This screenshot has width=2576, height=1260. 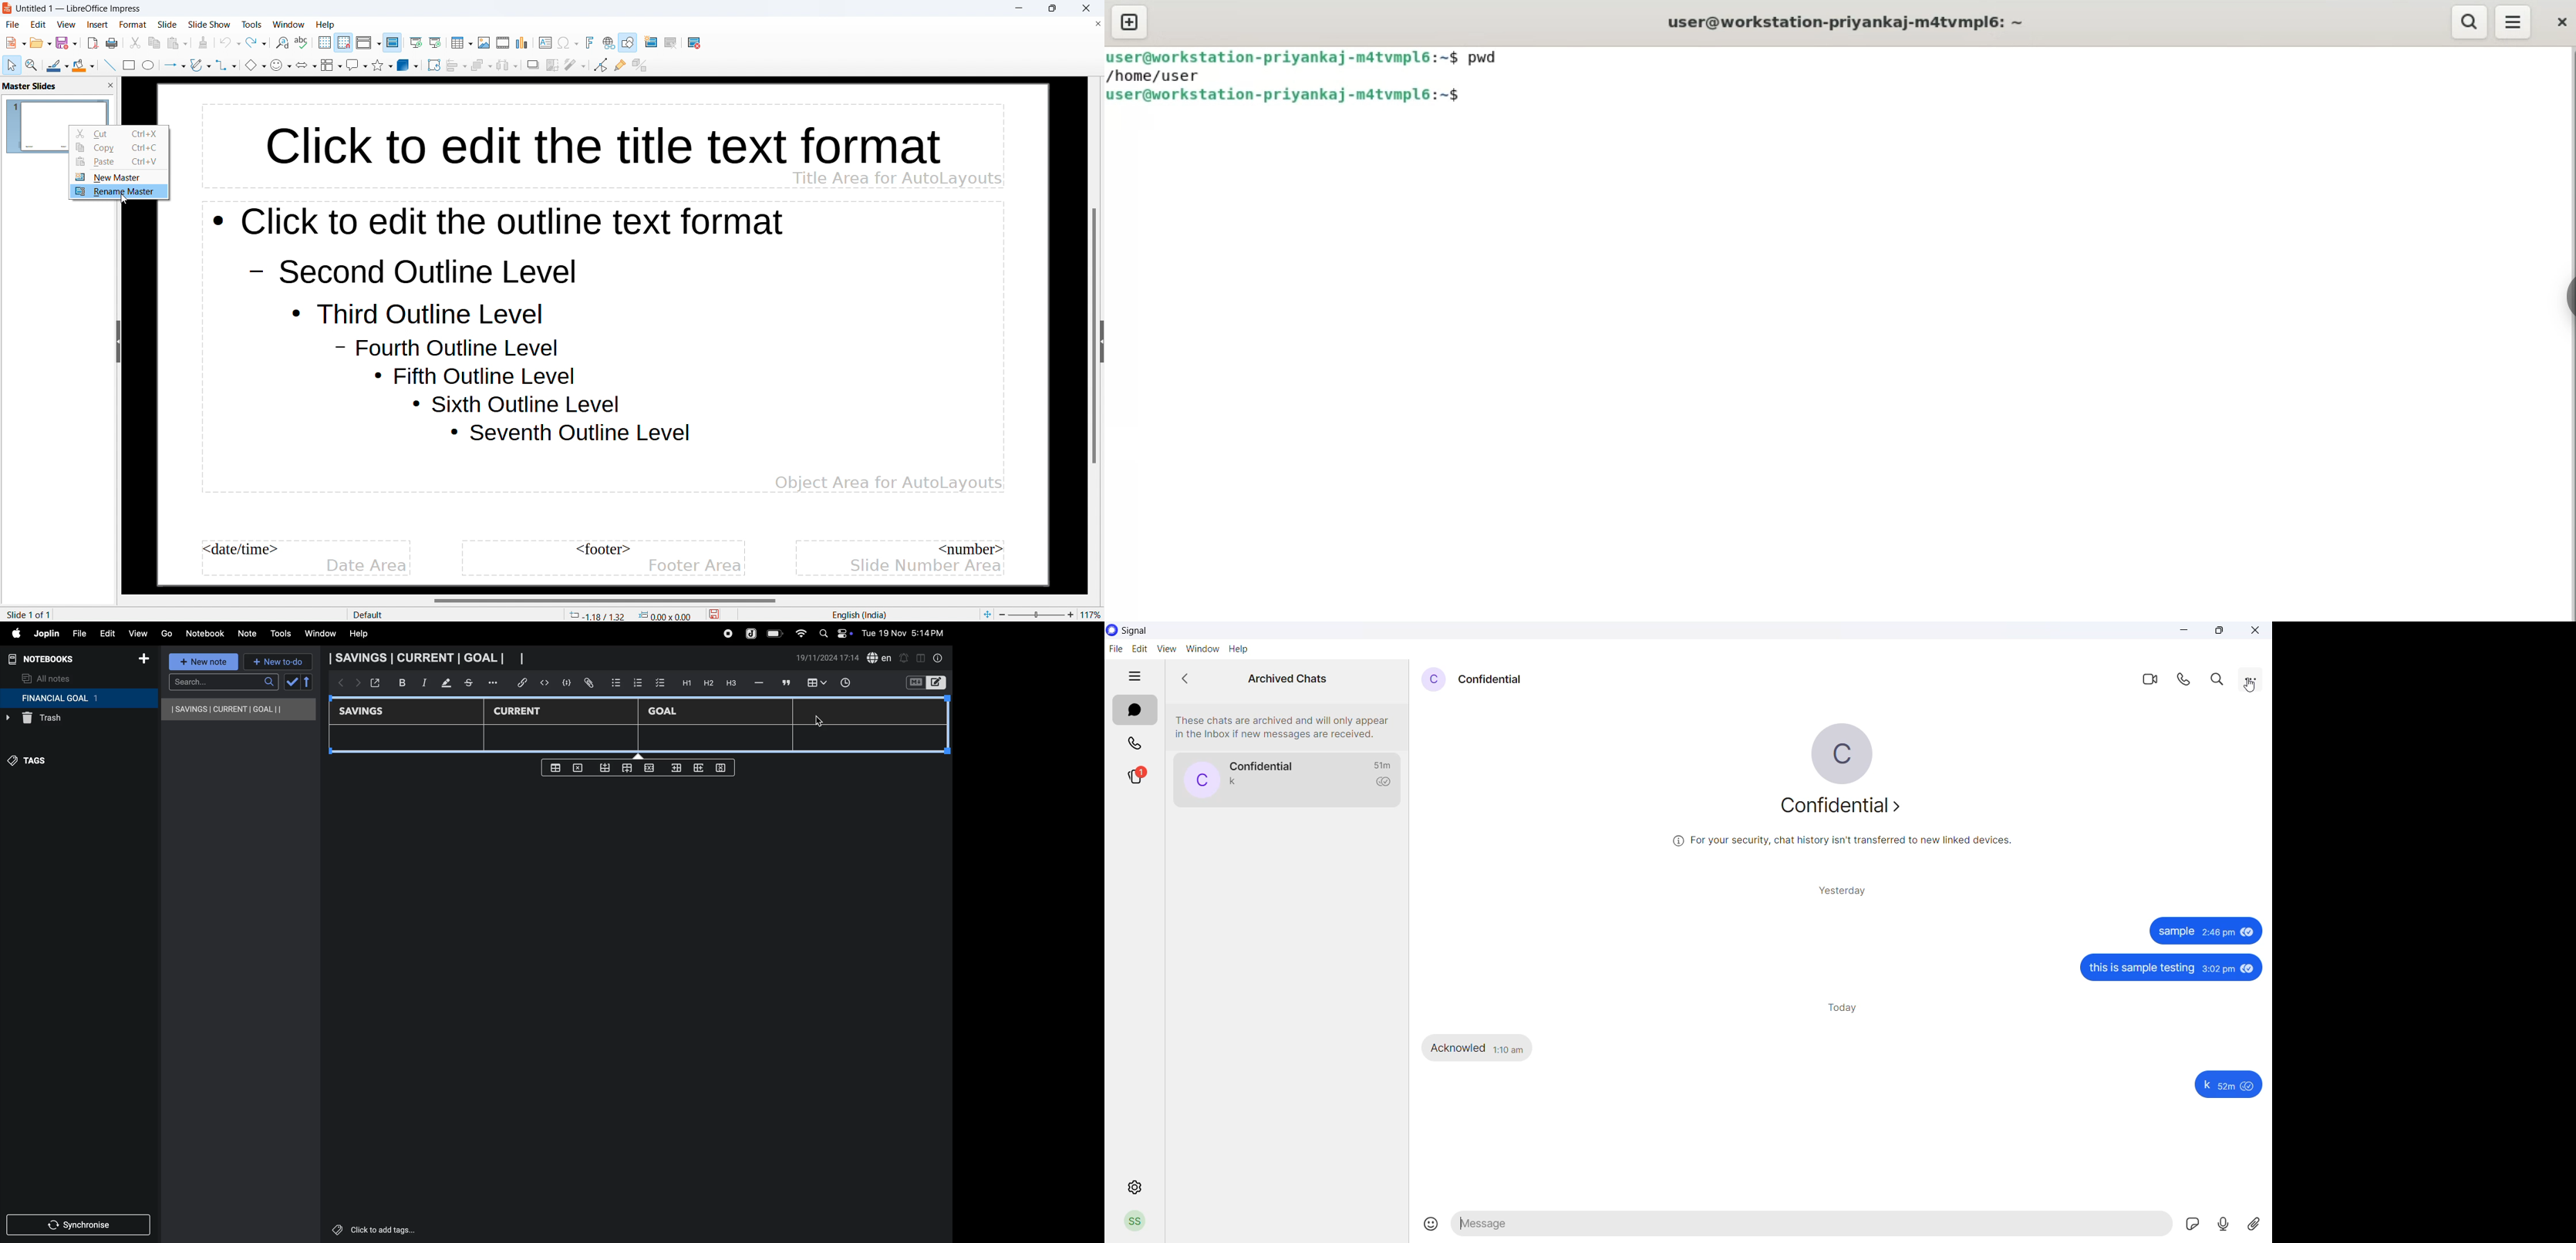 What do you see at coordinates (1853, 21) in the screenshot?
I see `user@workstation-priyankaj-m4tvmpl6: ~` at bounding box center [1853, 21].